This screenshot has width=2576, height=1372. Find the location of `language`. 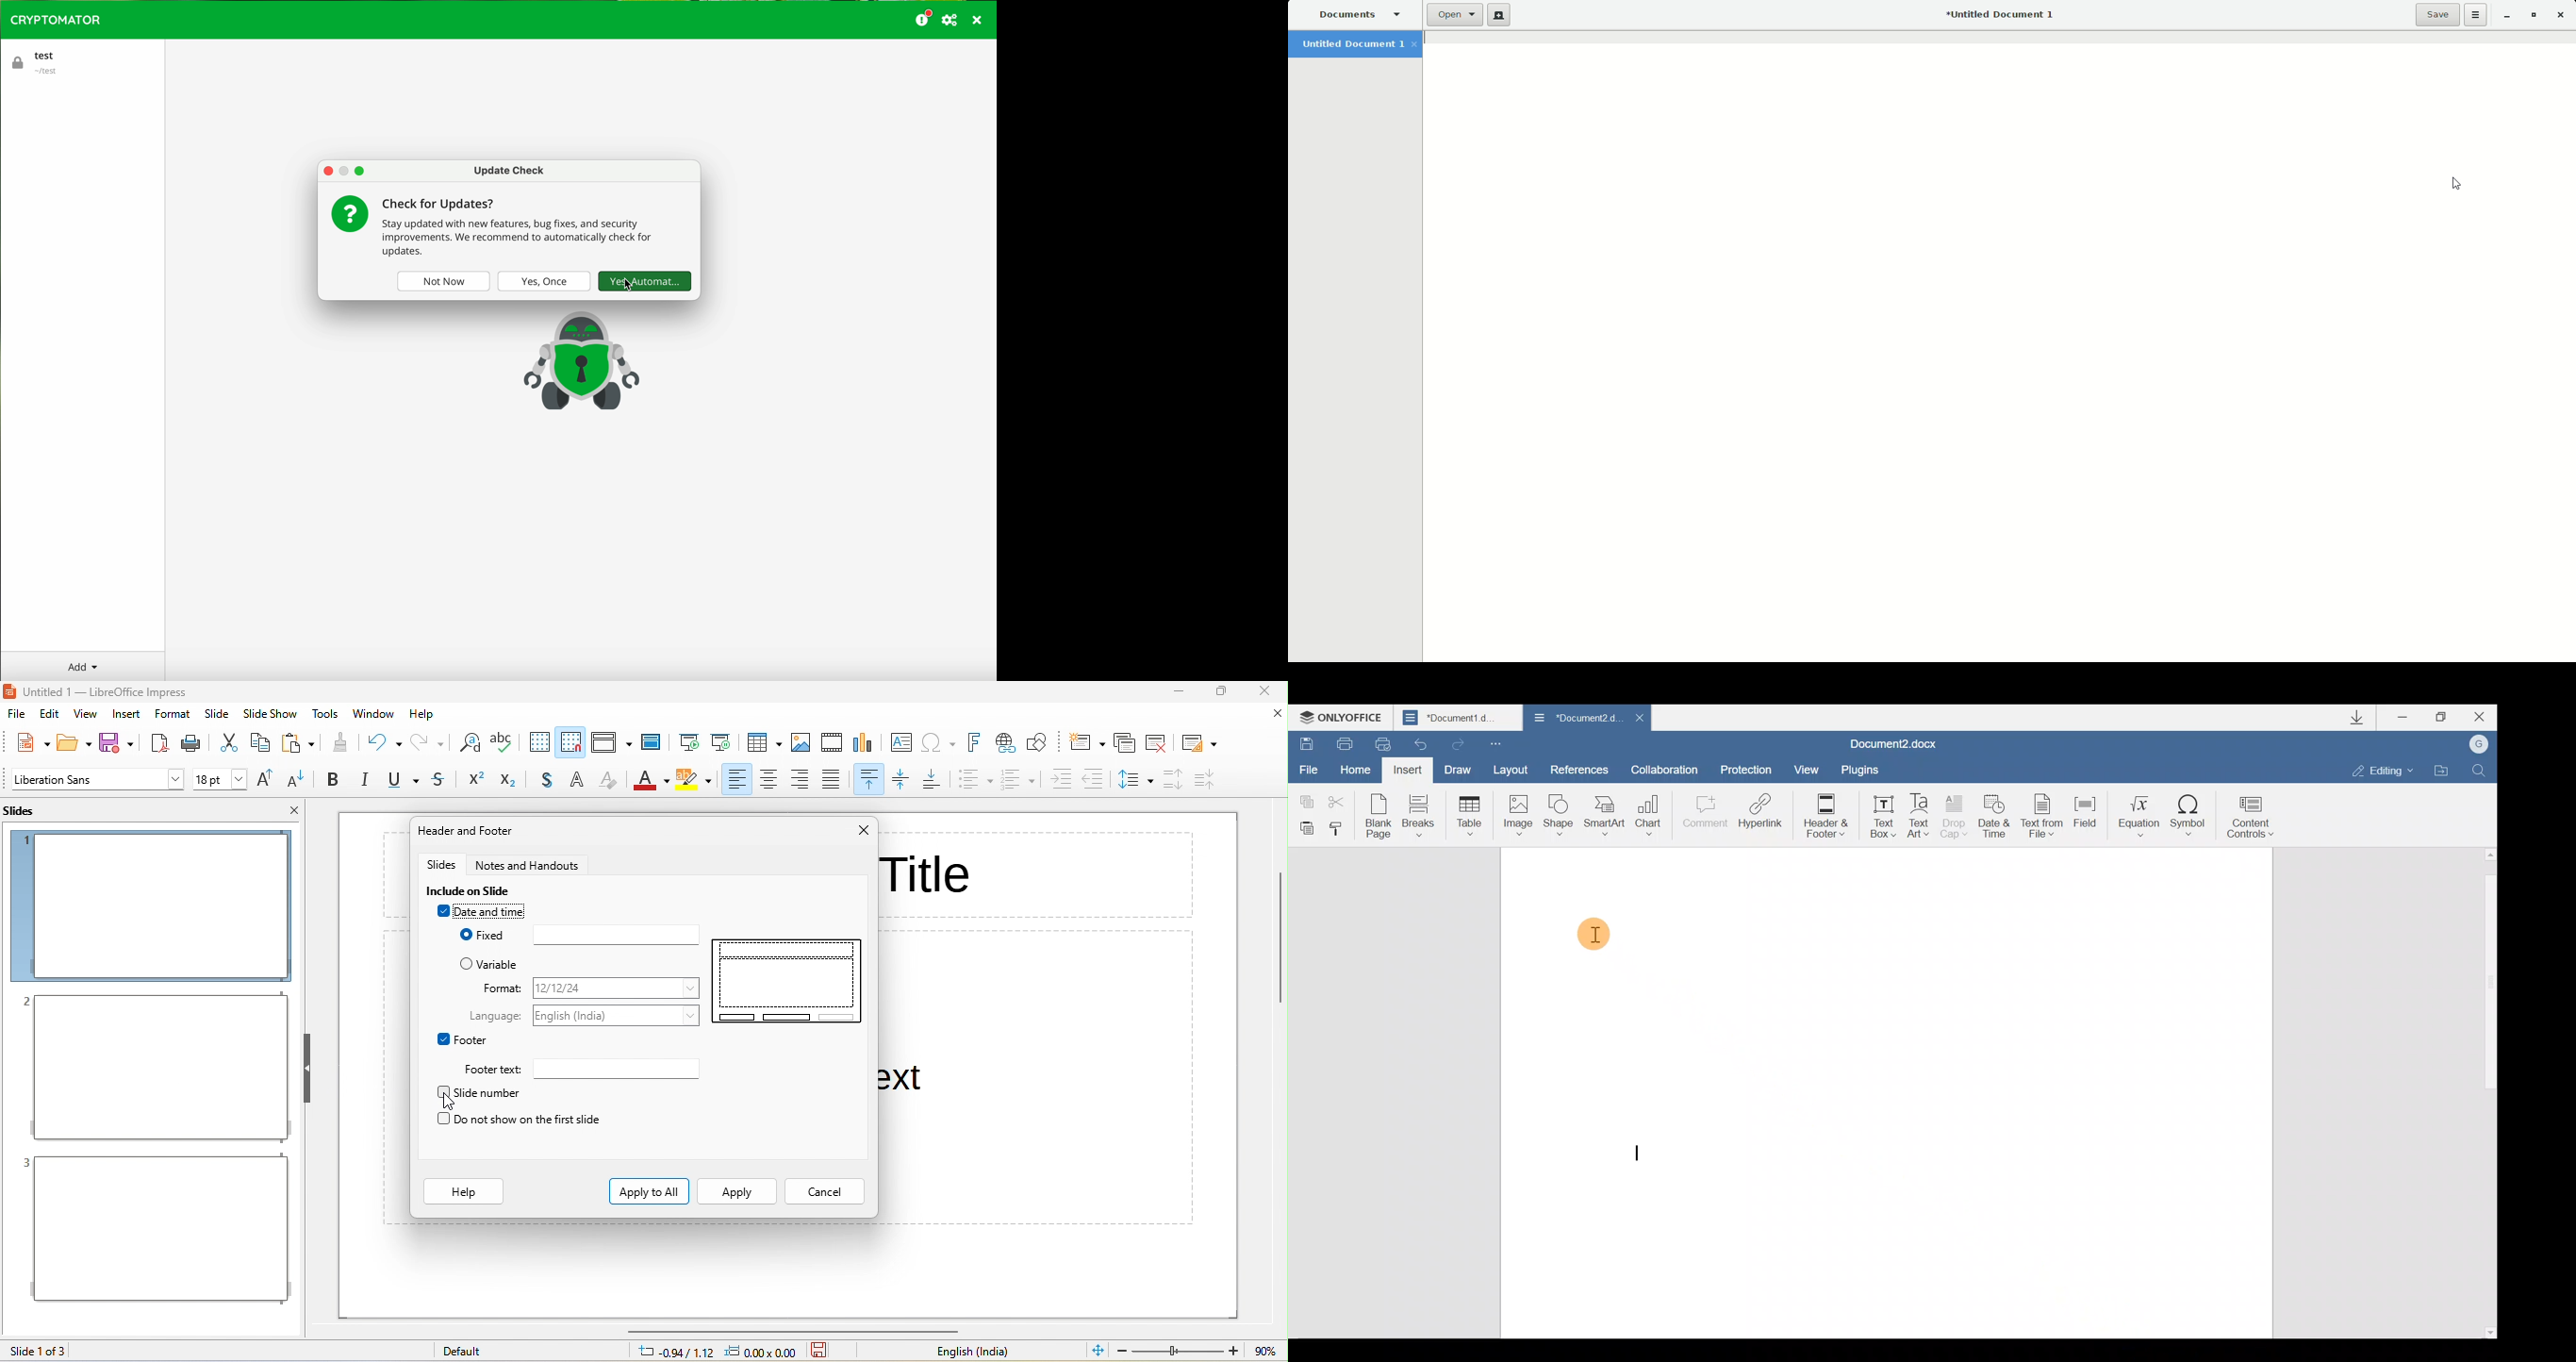

language is located at coordinates (620, 1014).